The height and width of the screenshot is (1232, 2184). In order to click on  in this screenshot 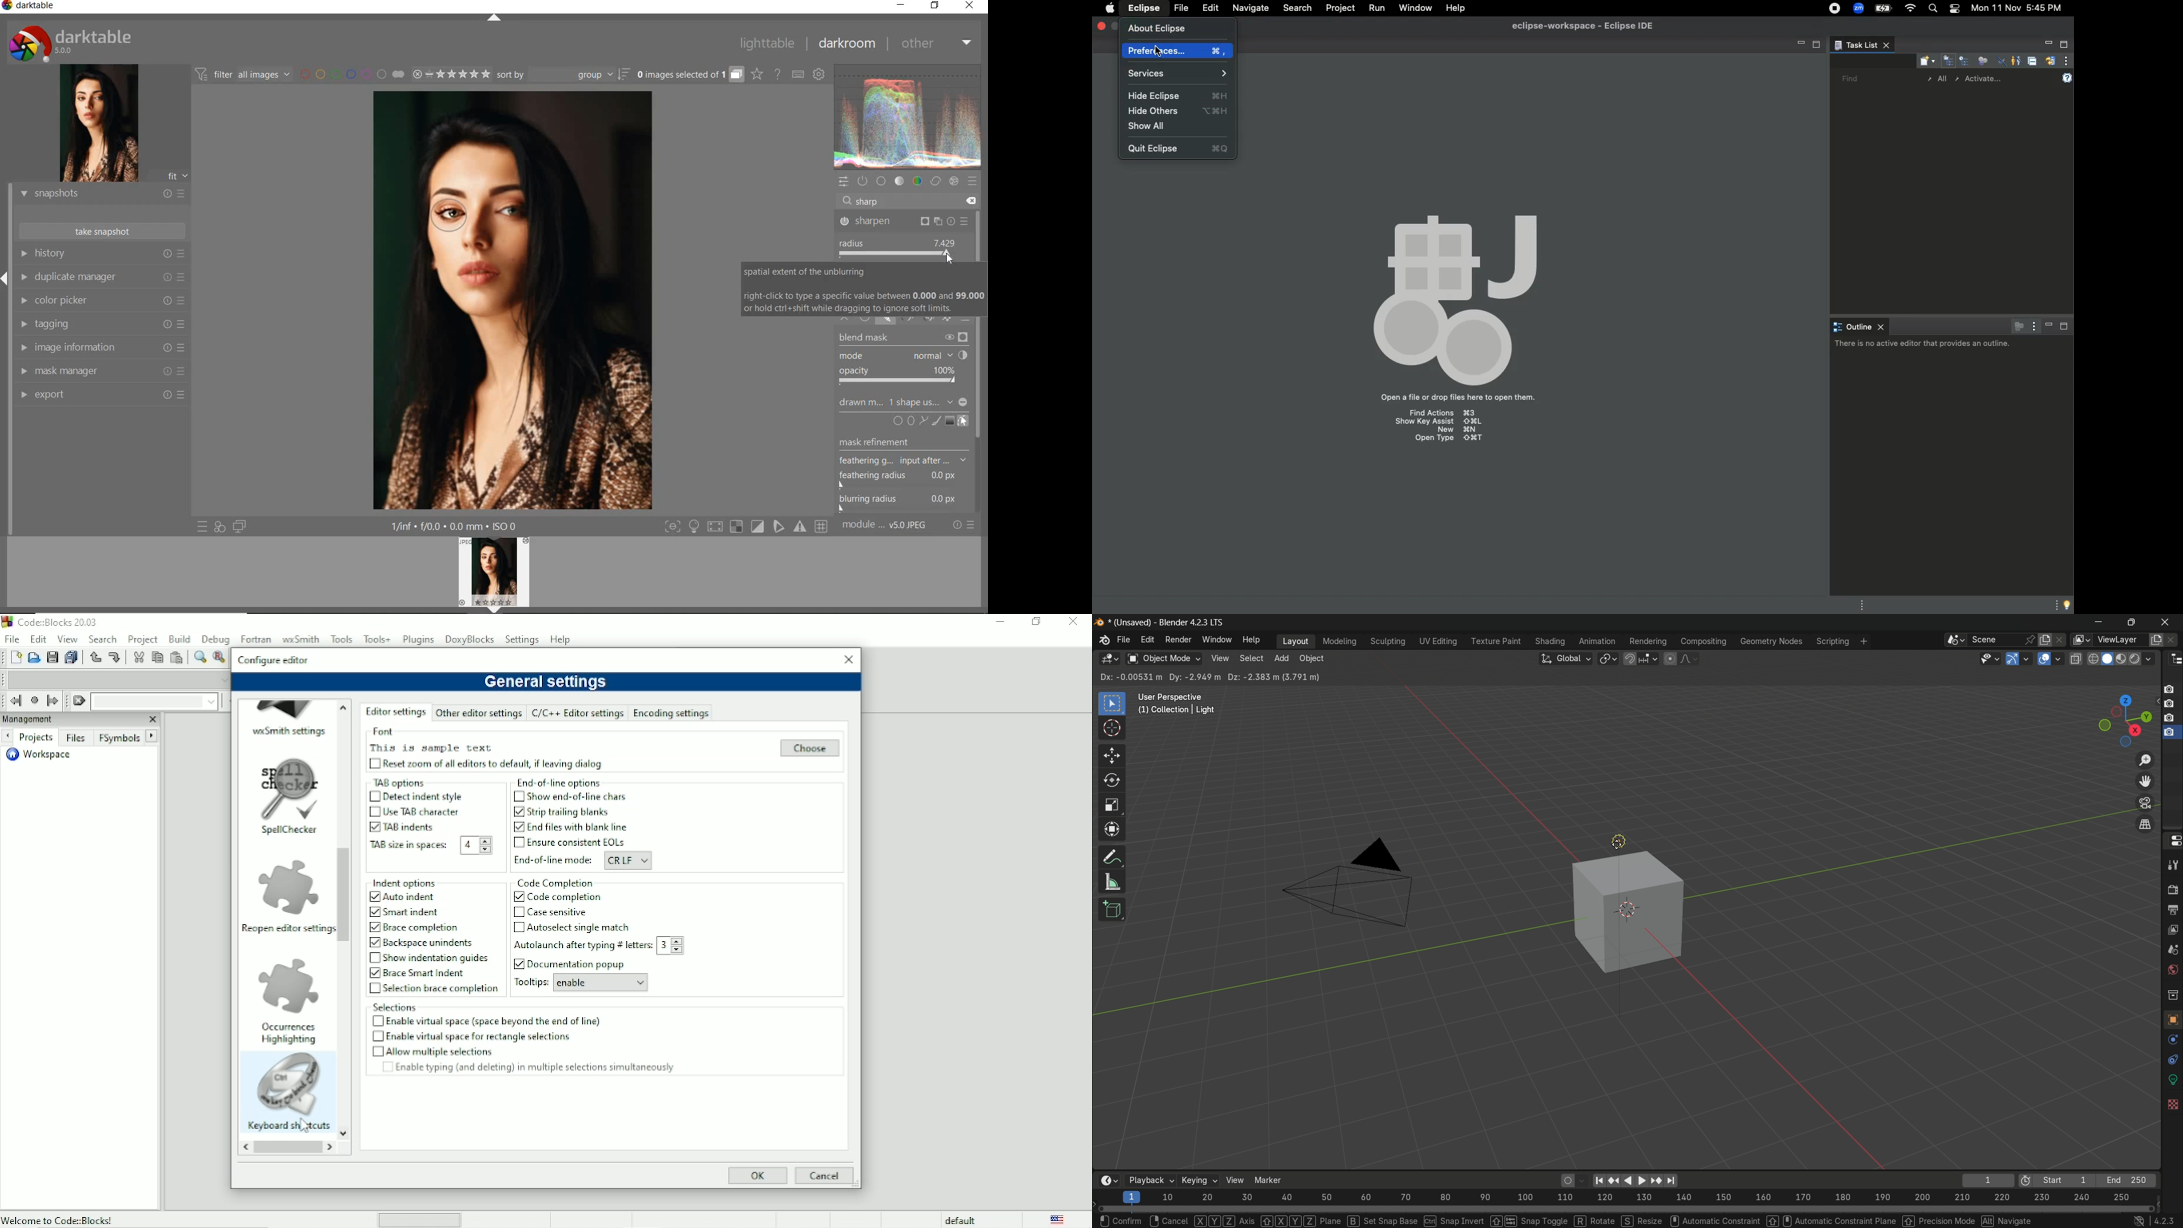, I will do `click(375, 1051)`.